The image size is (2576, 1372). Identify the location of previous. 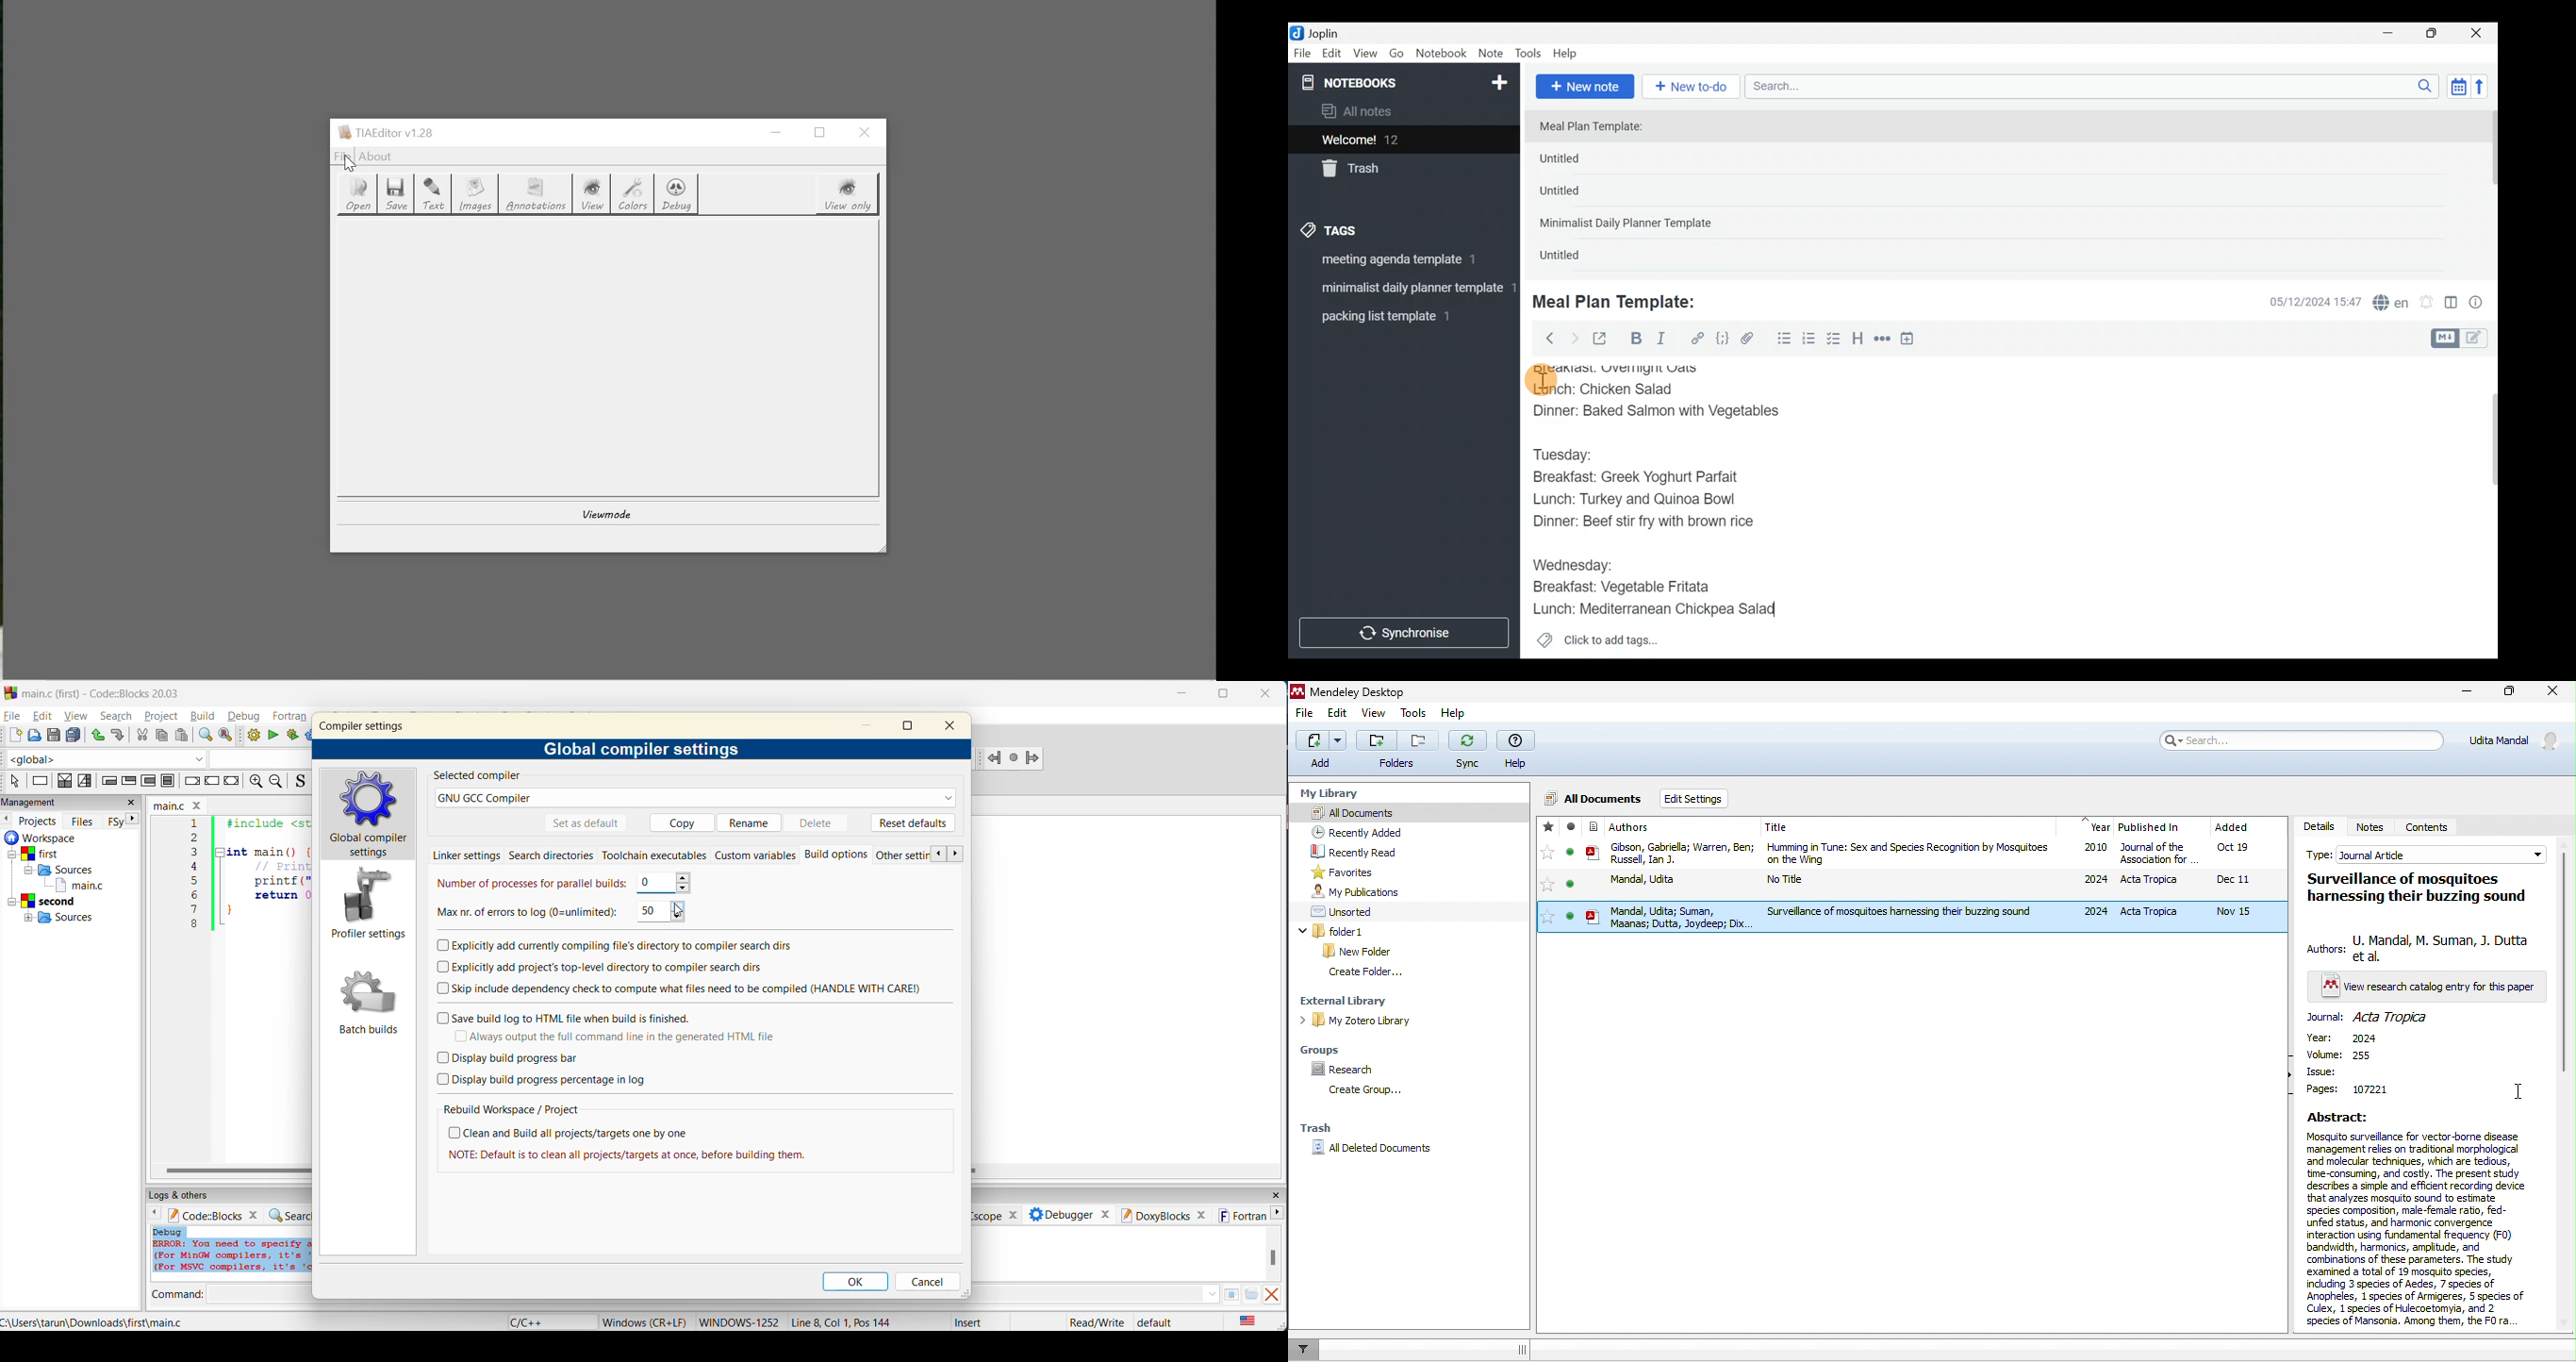
(933, 854).